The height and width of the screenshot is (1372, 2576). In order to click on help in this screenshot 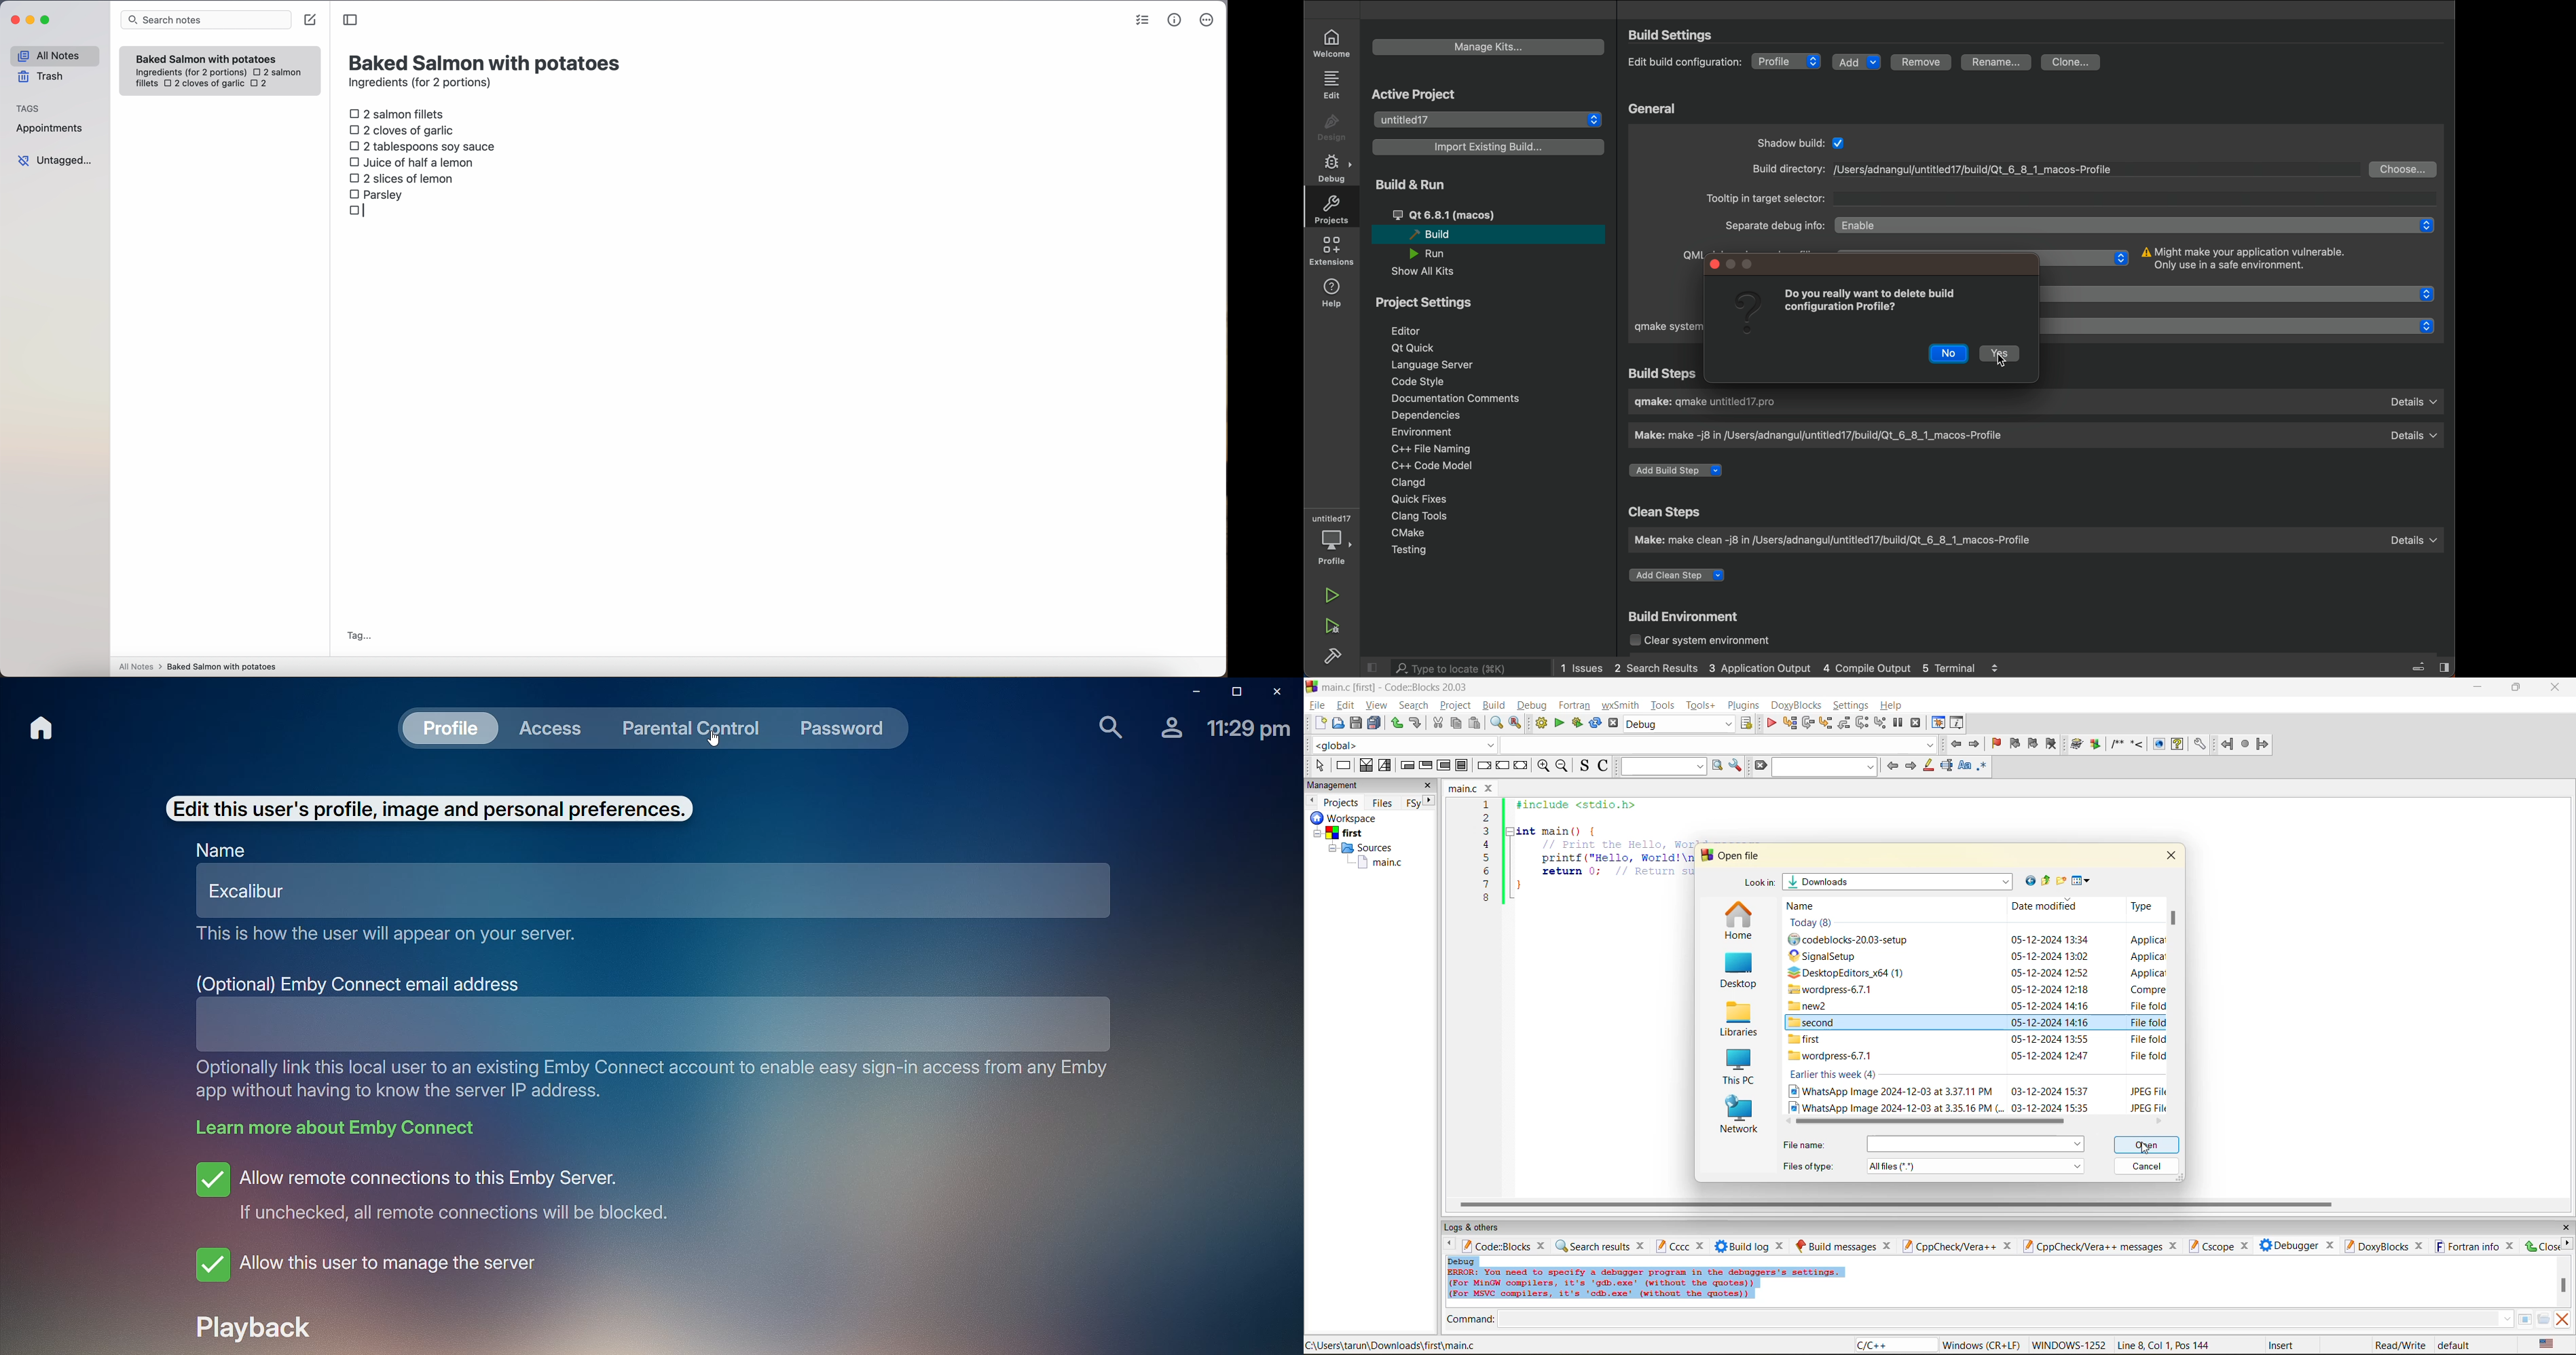, I will do `click(2177, 744)`.